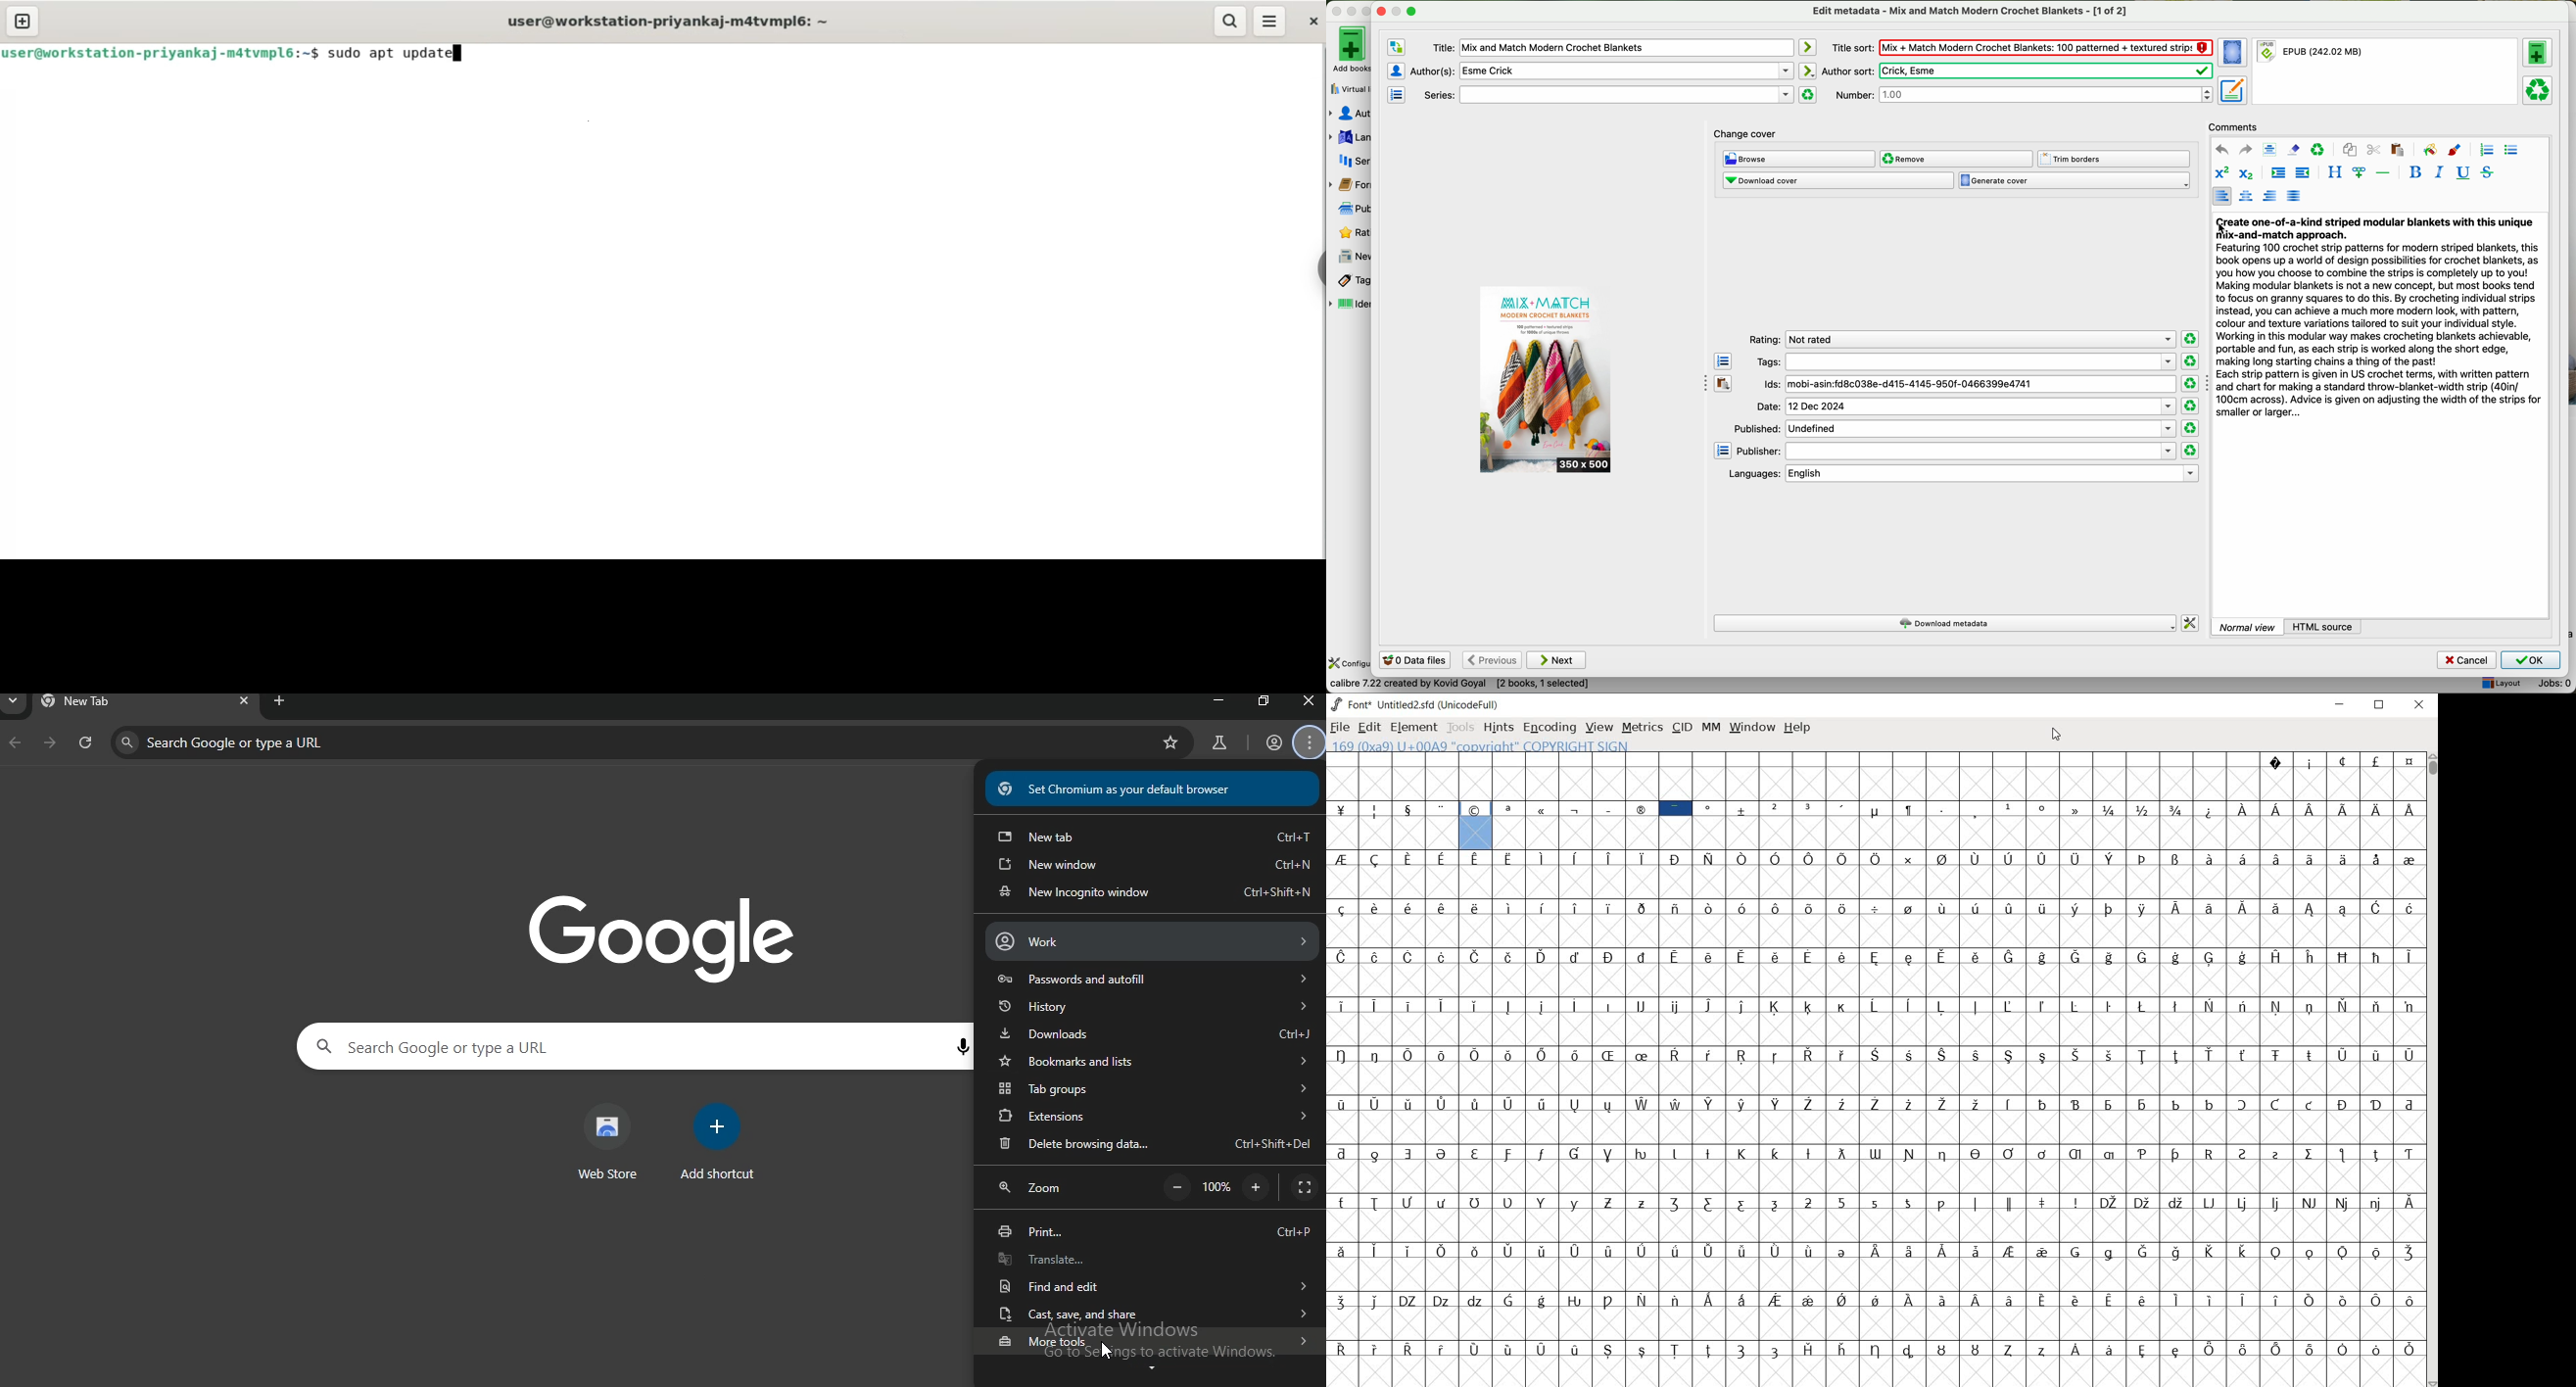  I want to click on tags, so click(1965, 362).